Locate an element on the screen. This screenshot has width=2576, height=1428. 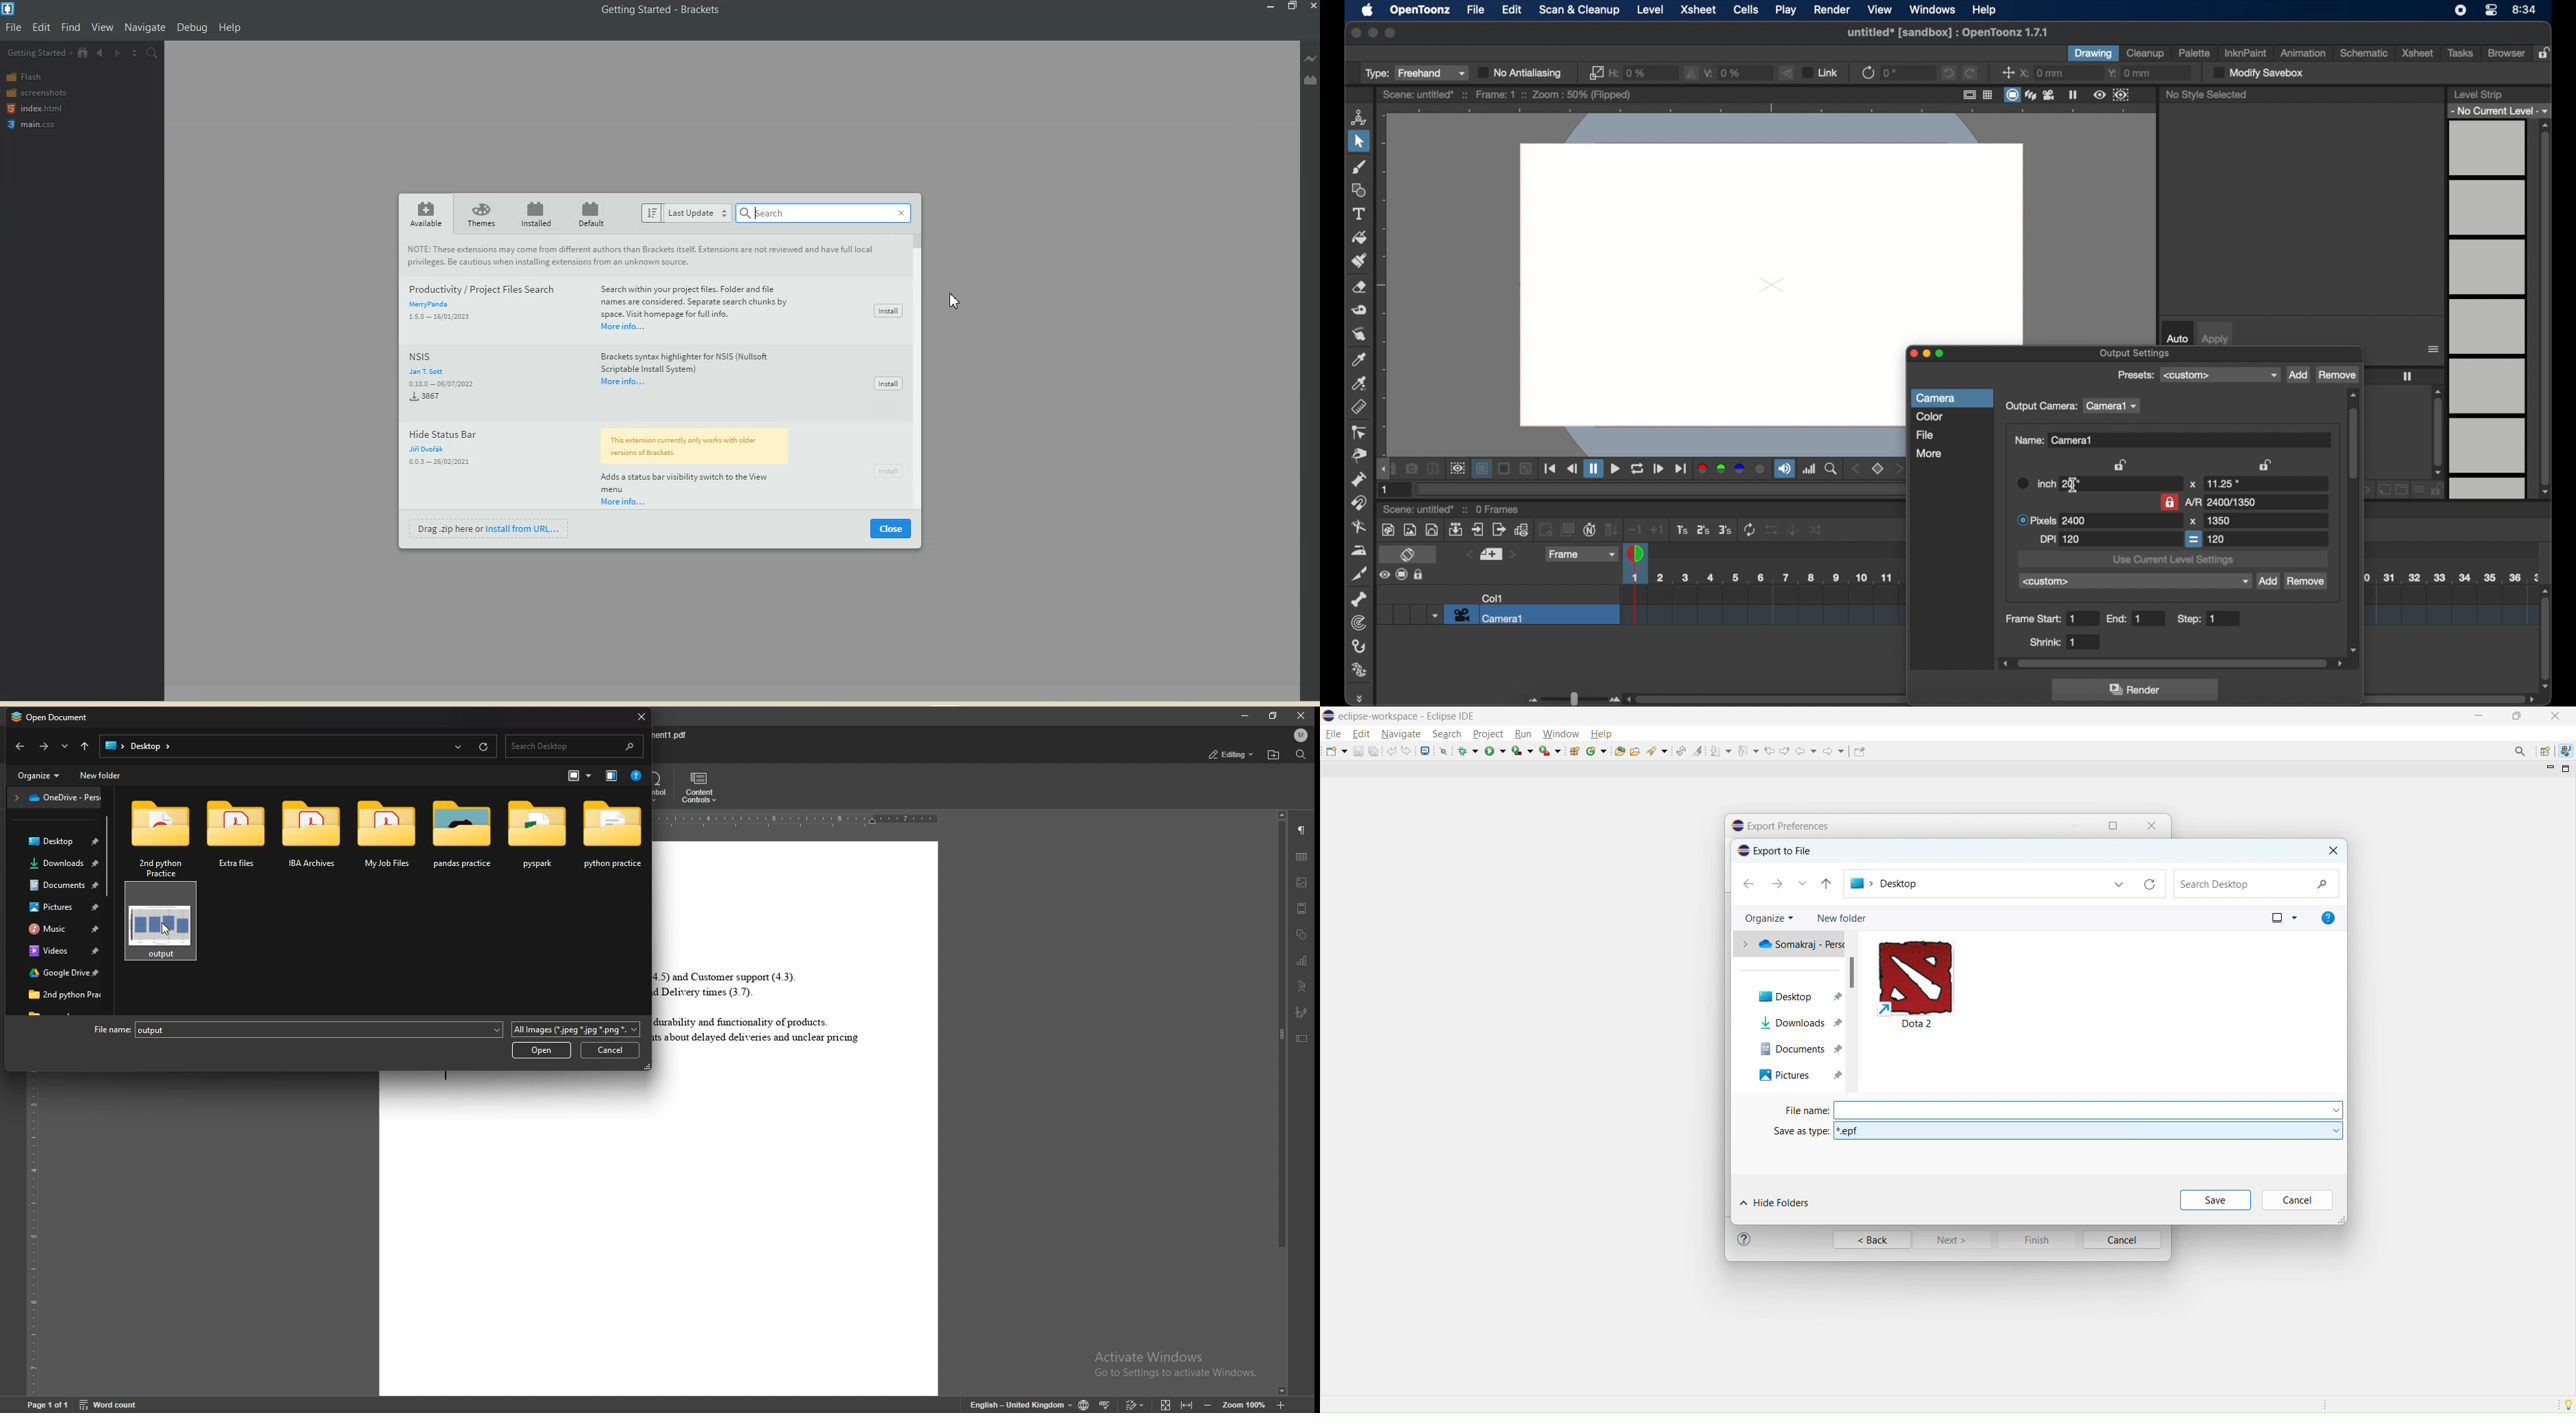
Search within your project files. Folder and file
names are considered. Separate search chunks by
space. Visit homepage for full info. is located at coordinates (696, 300).